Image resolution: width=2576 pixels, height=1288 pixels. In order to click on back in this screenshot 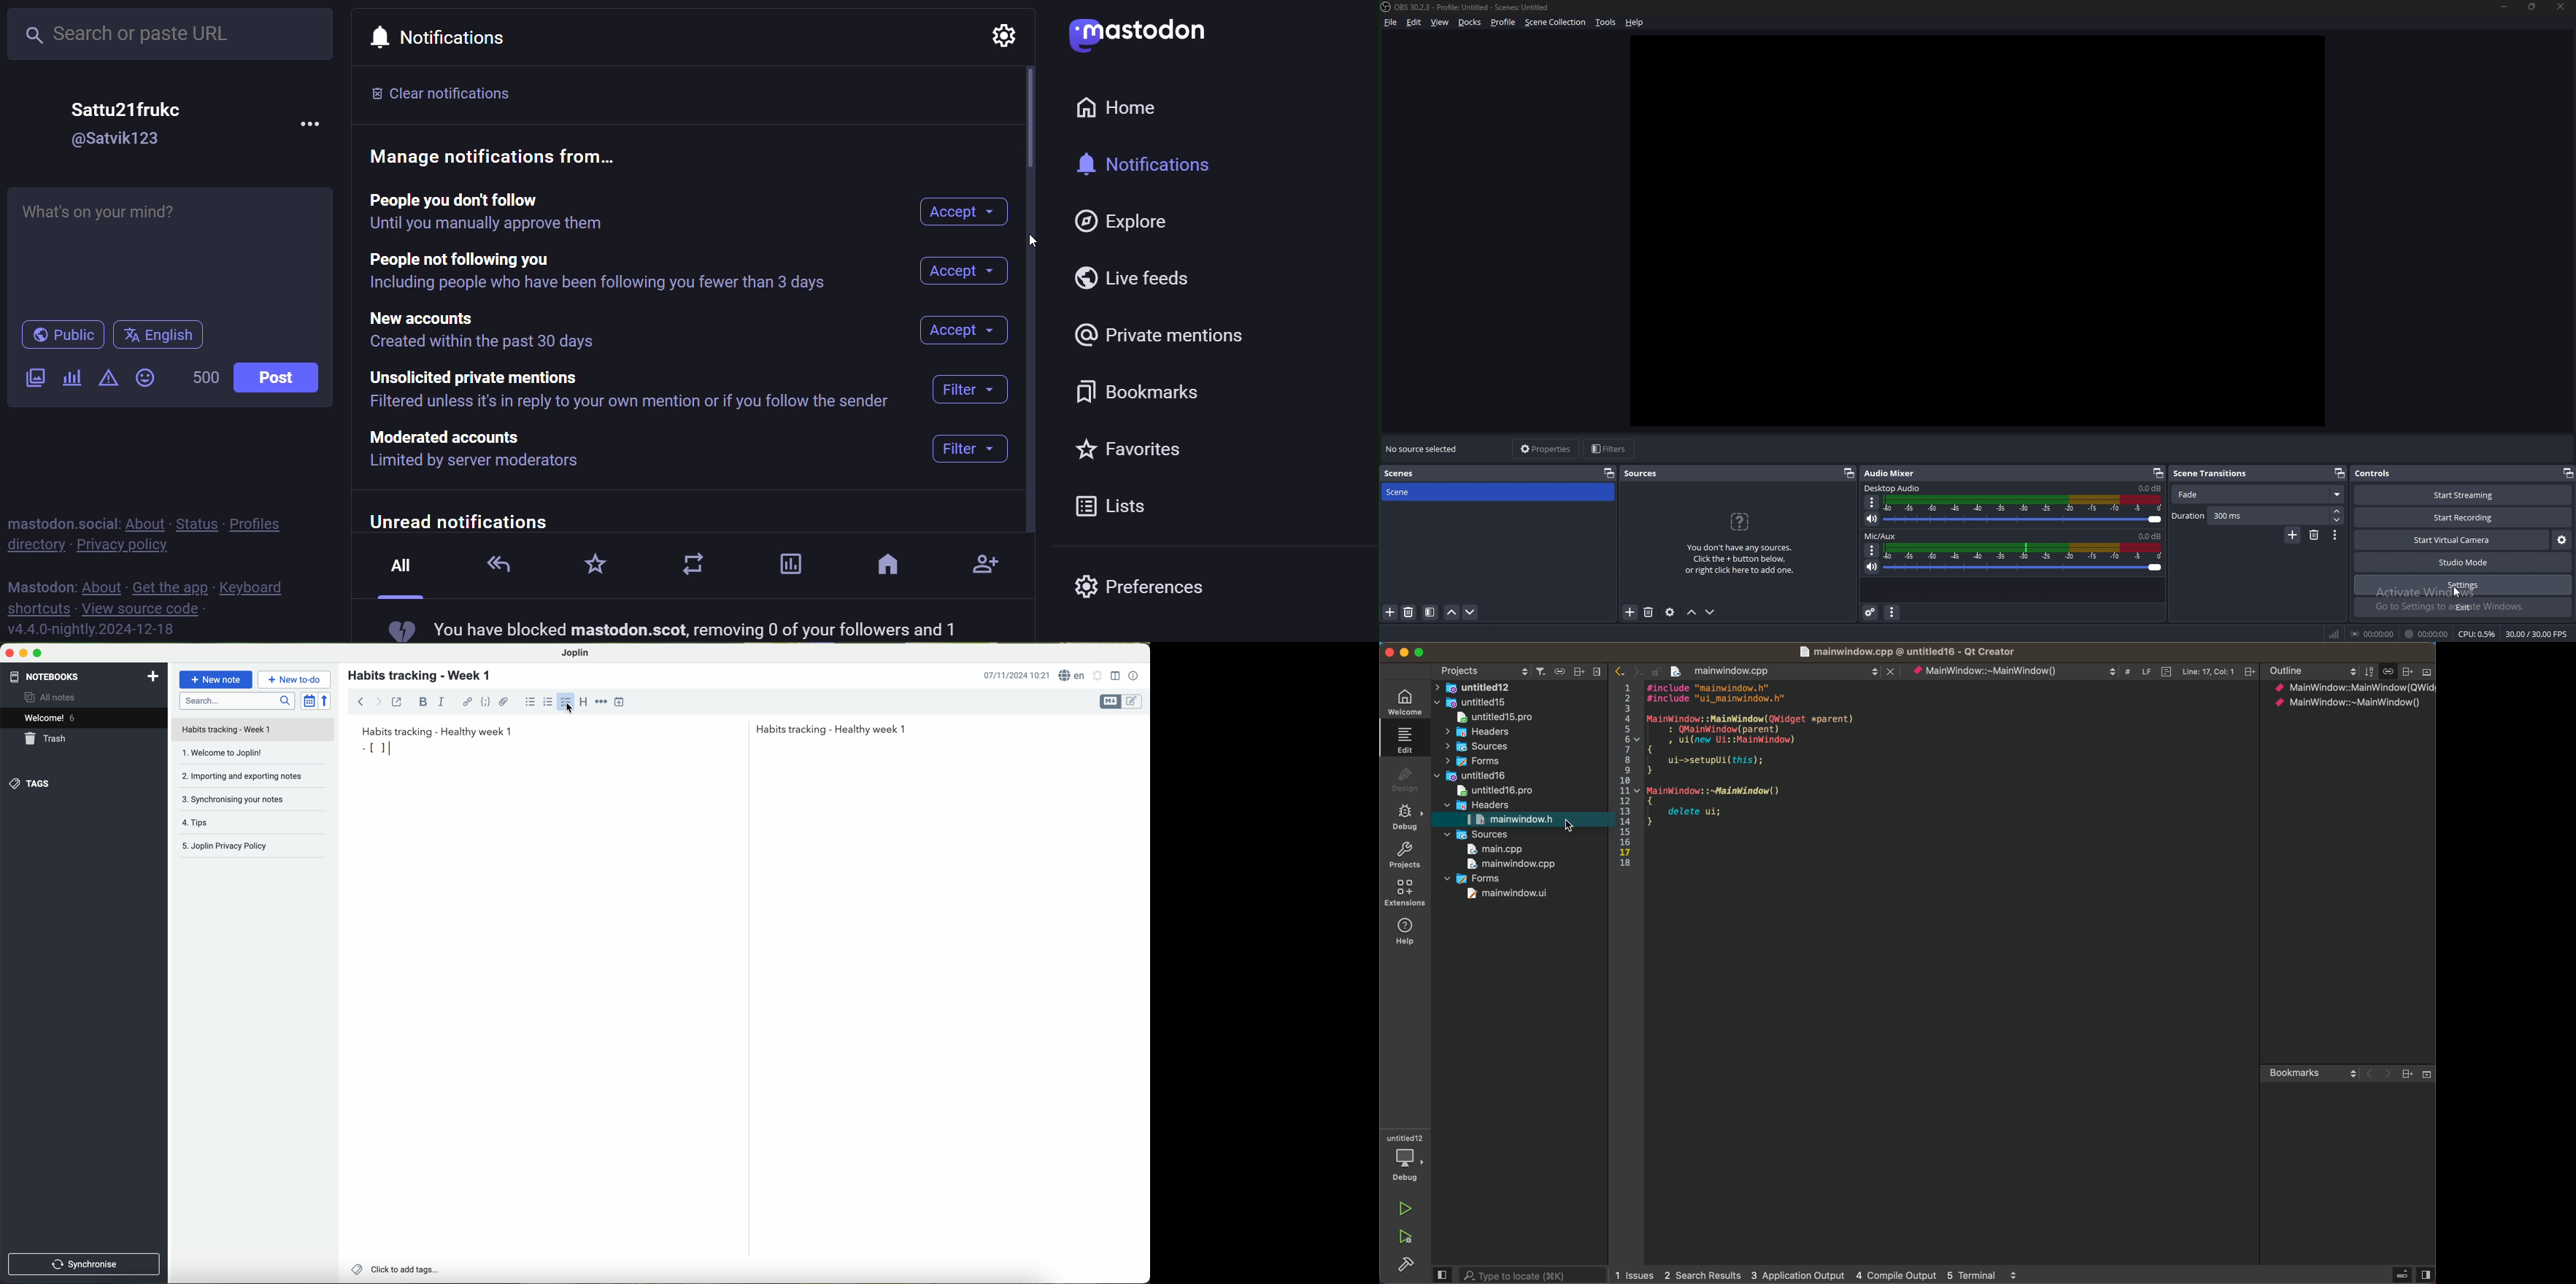, I will do `click(358, 701)`.